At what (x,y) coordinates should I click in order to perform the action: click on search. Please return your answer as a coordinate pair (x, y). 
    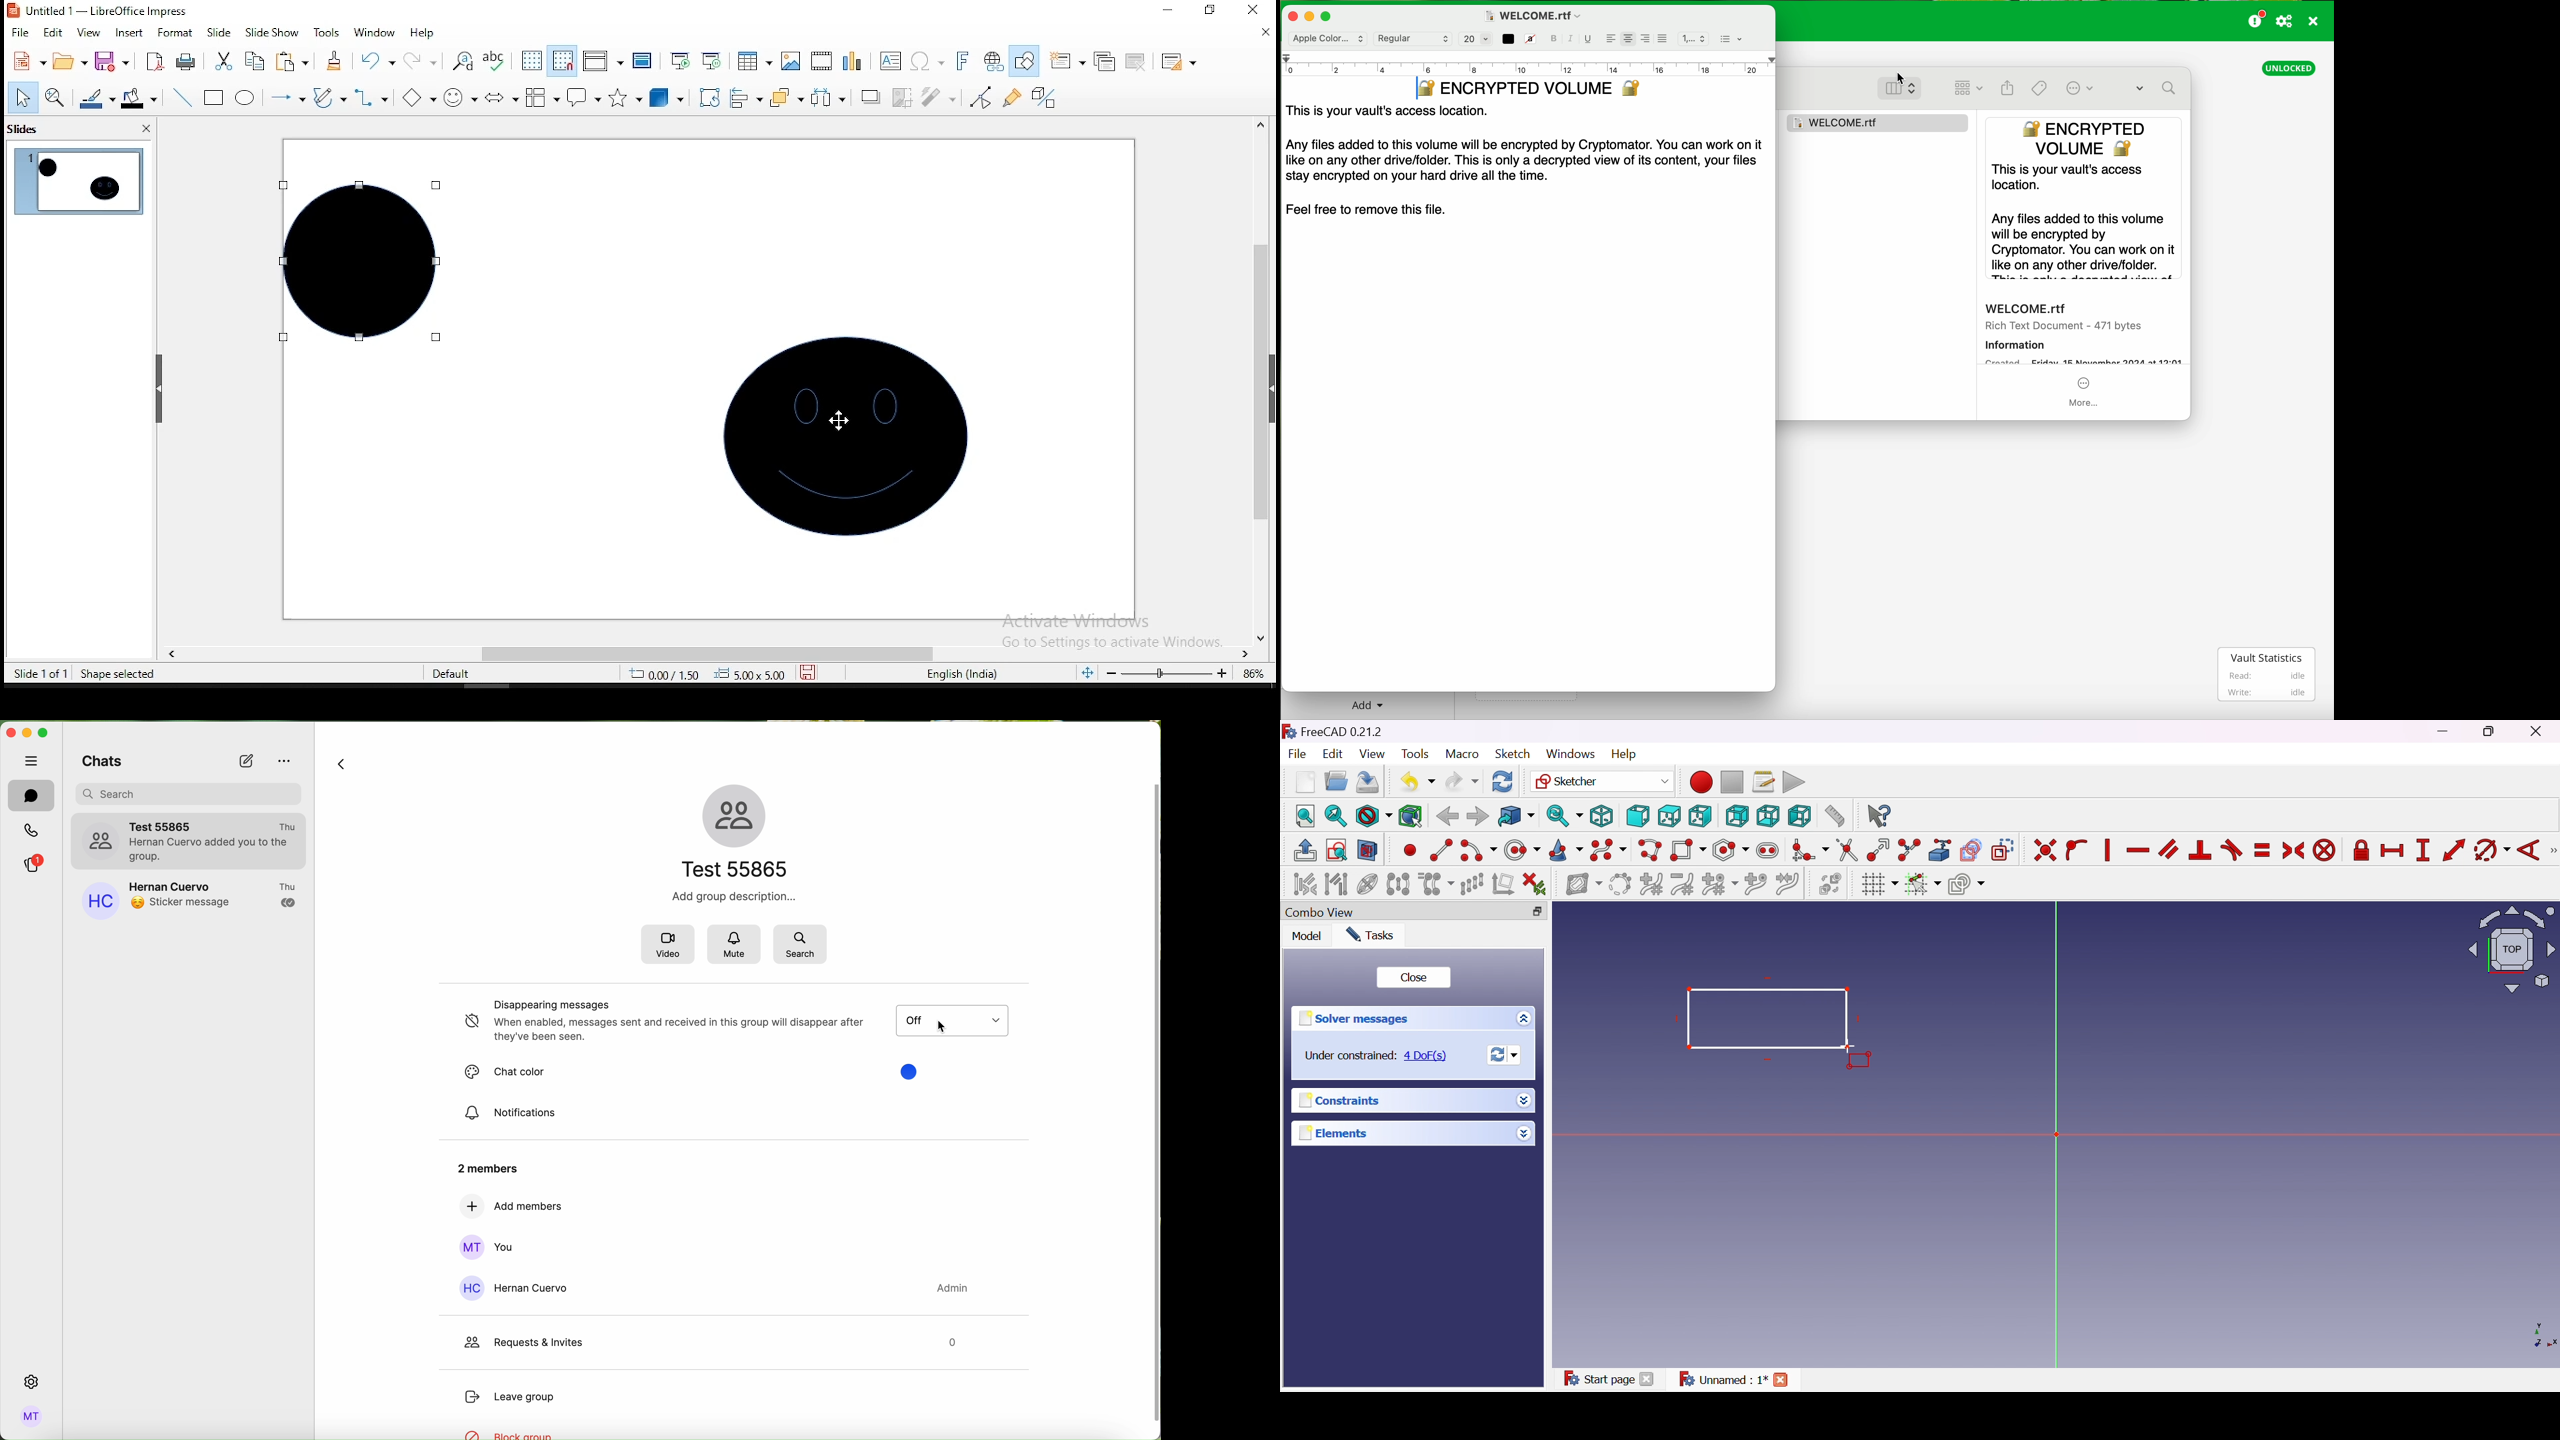
    Looking at the image, I should click on (801, 944).